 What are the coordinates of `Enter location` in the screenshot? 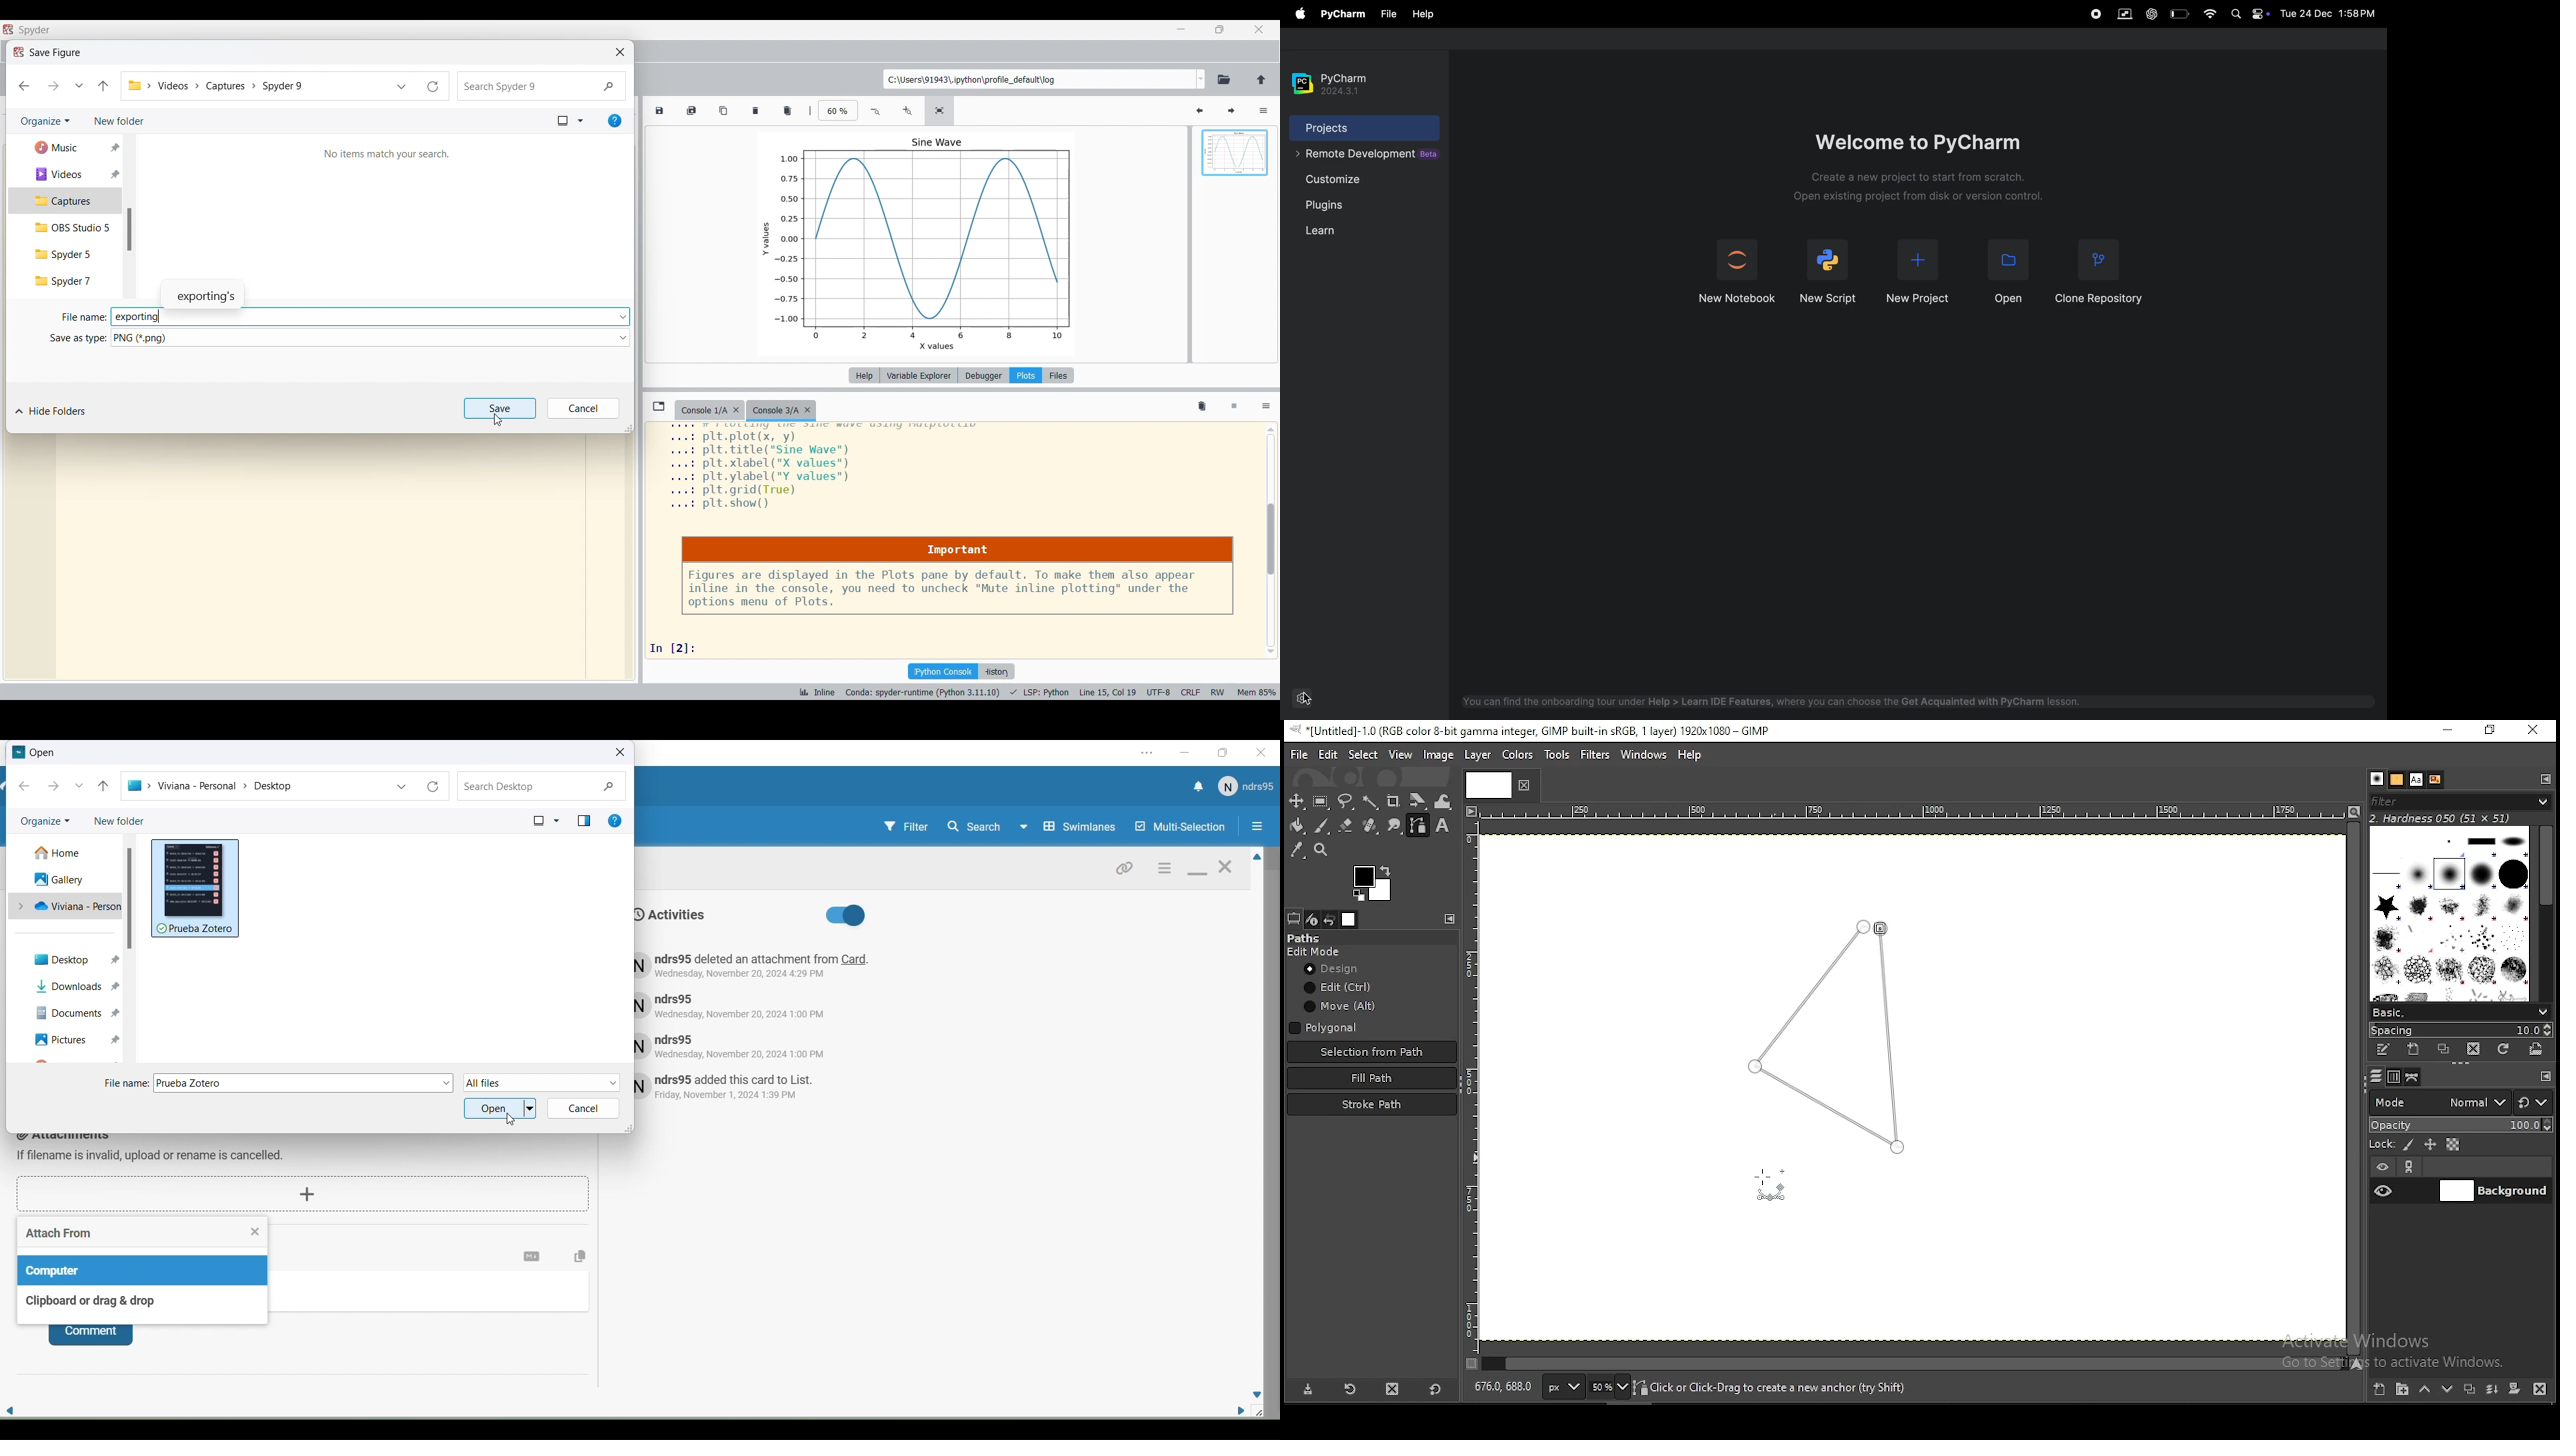 It's located at (1039, 79).